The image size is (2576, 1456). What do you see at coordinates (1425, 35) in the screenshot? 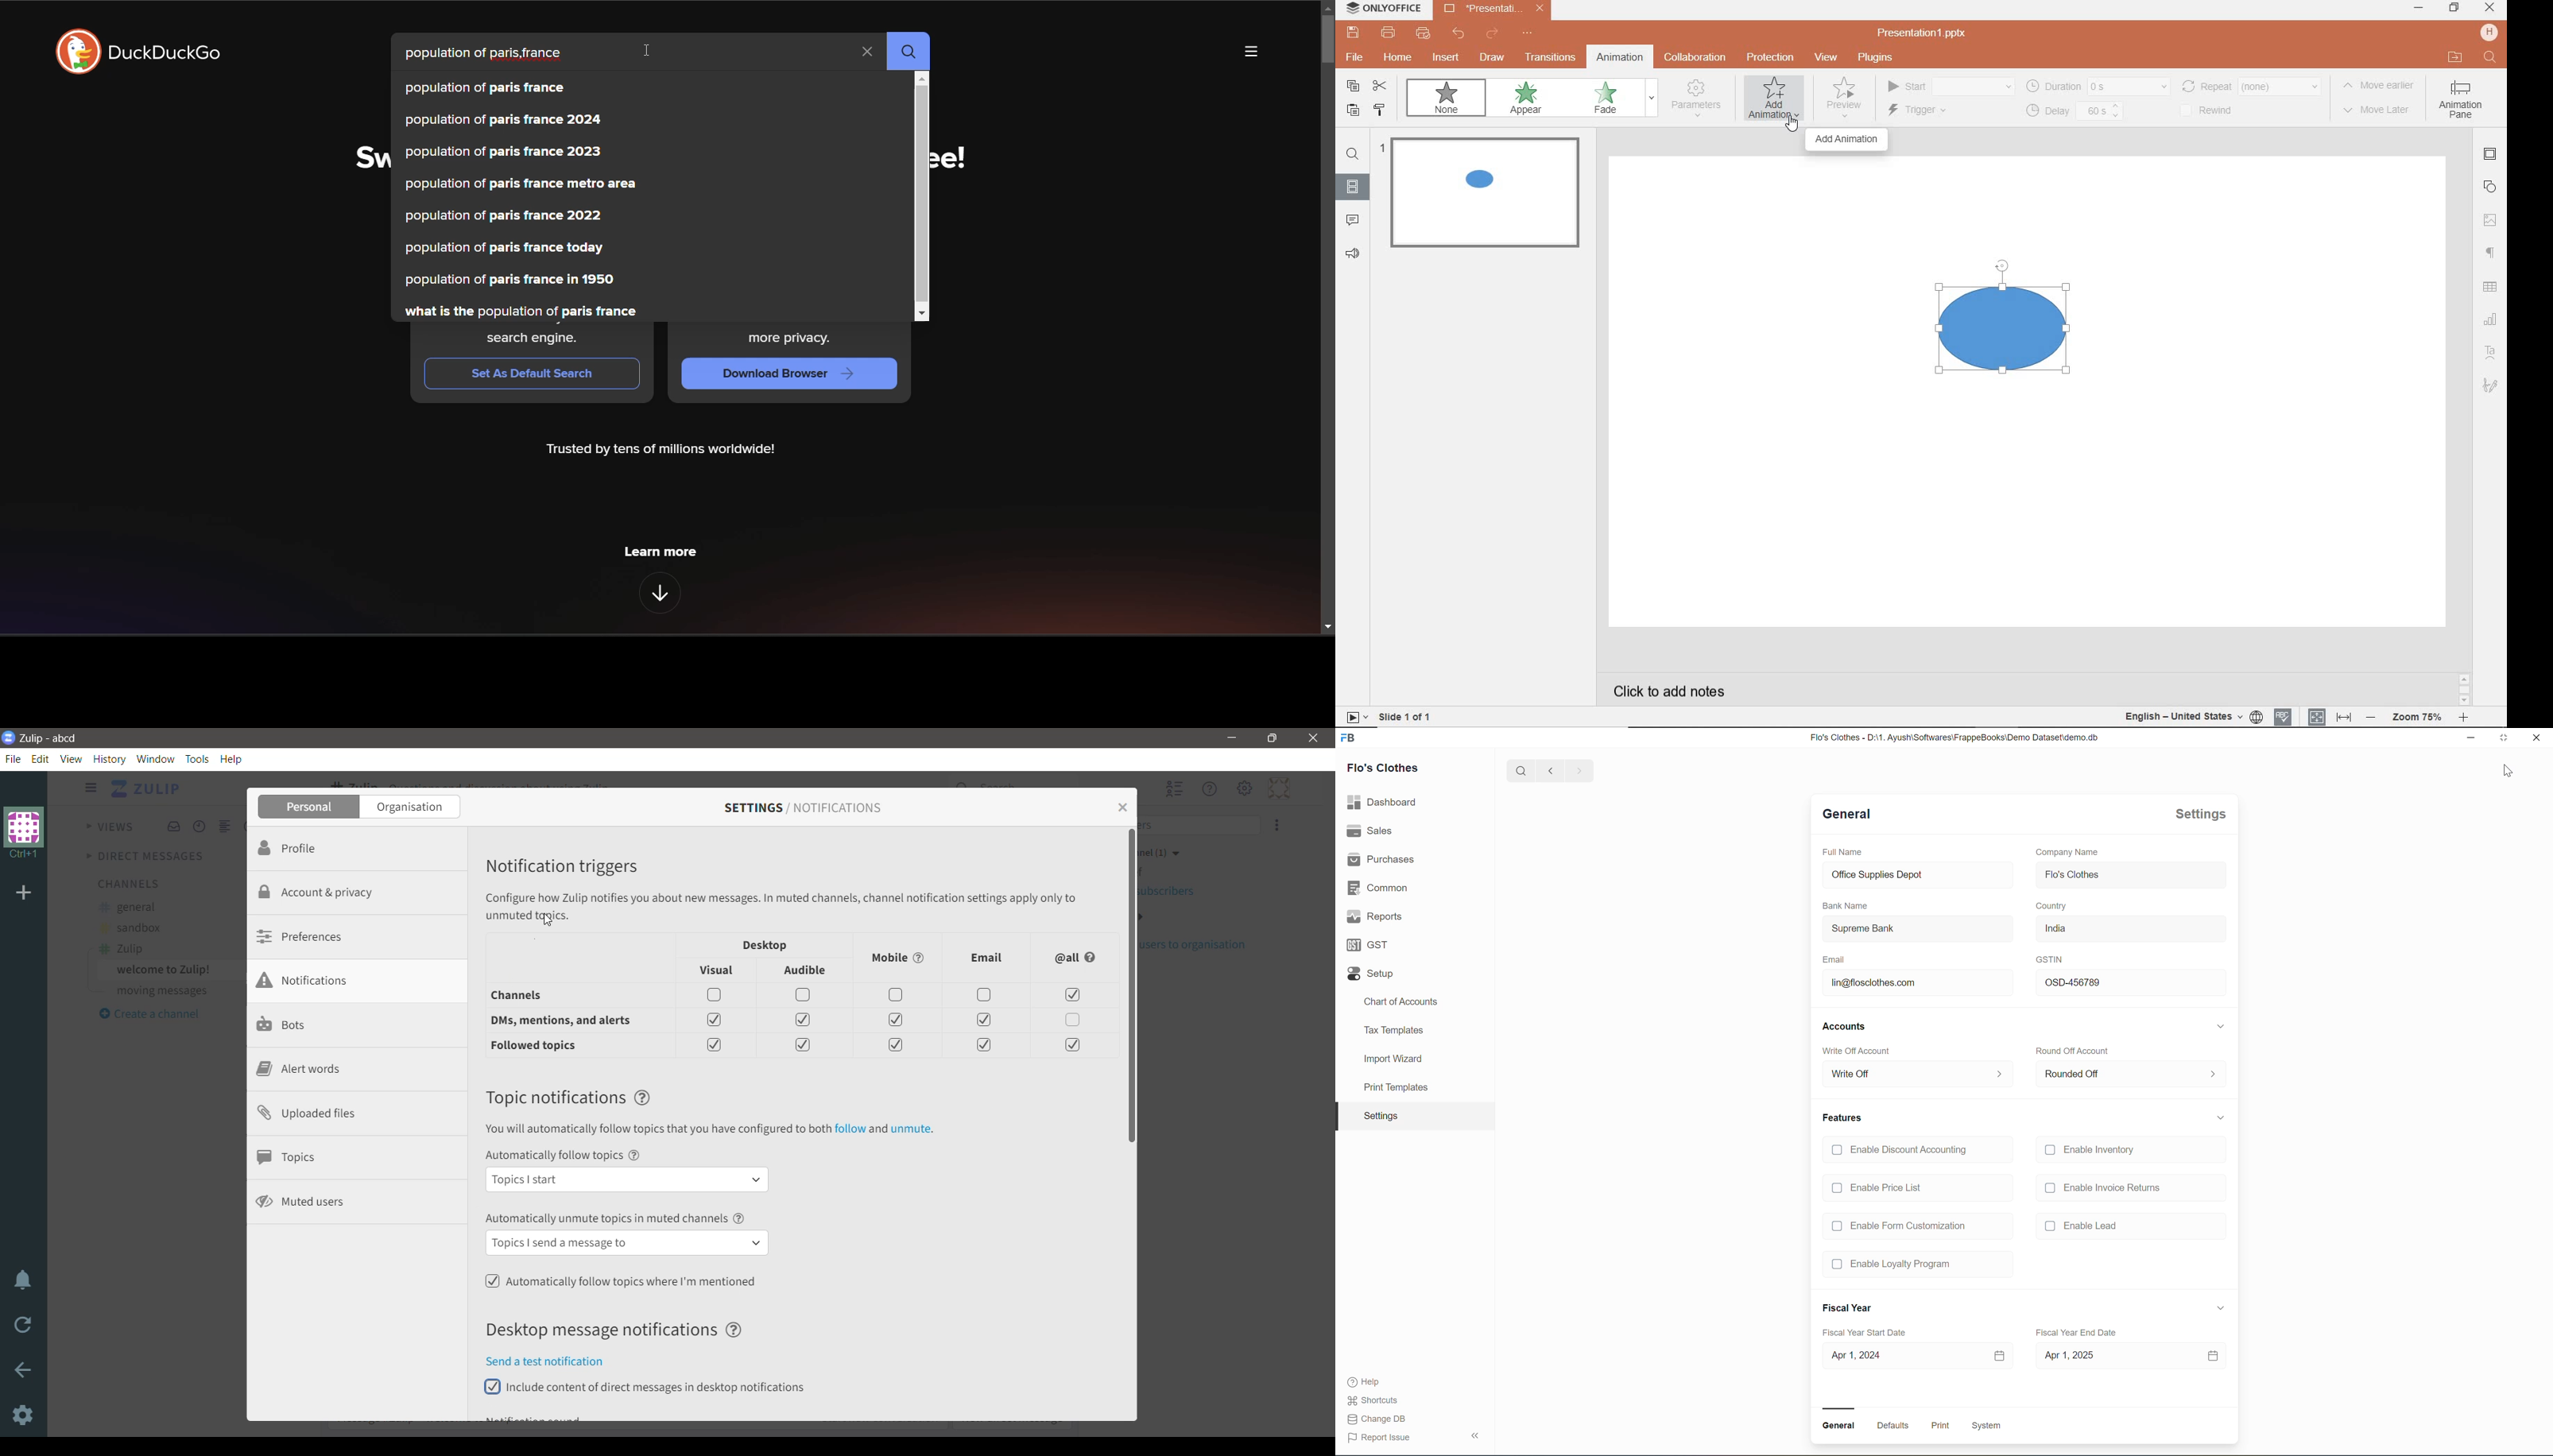
I see `quick print` at bounding box center [1425, 35].